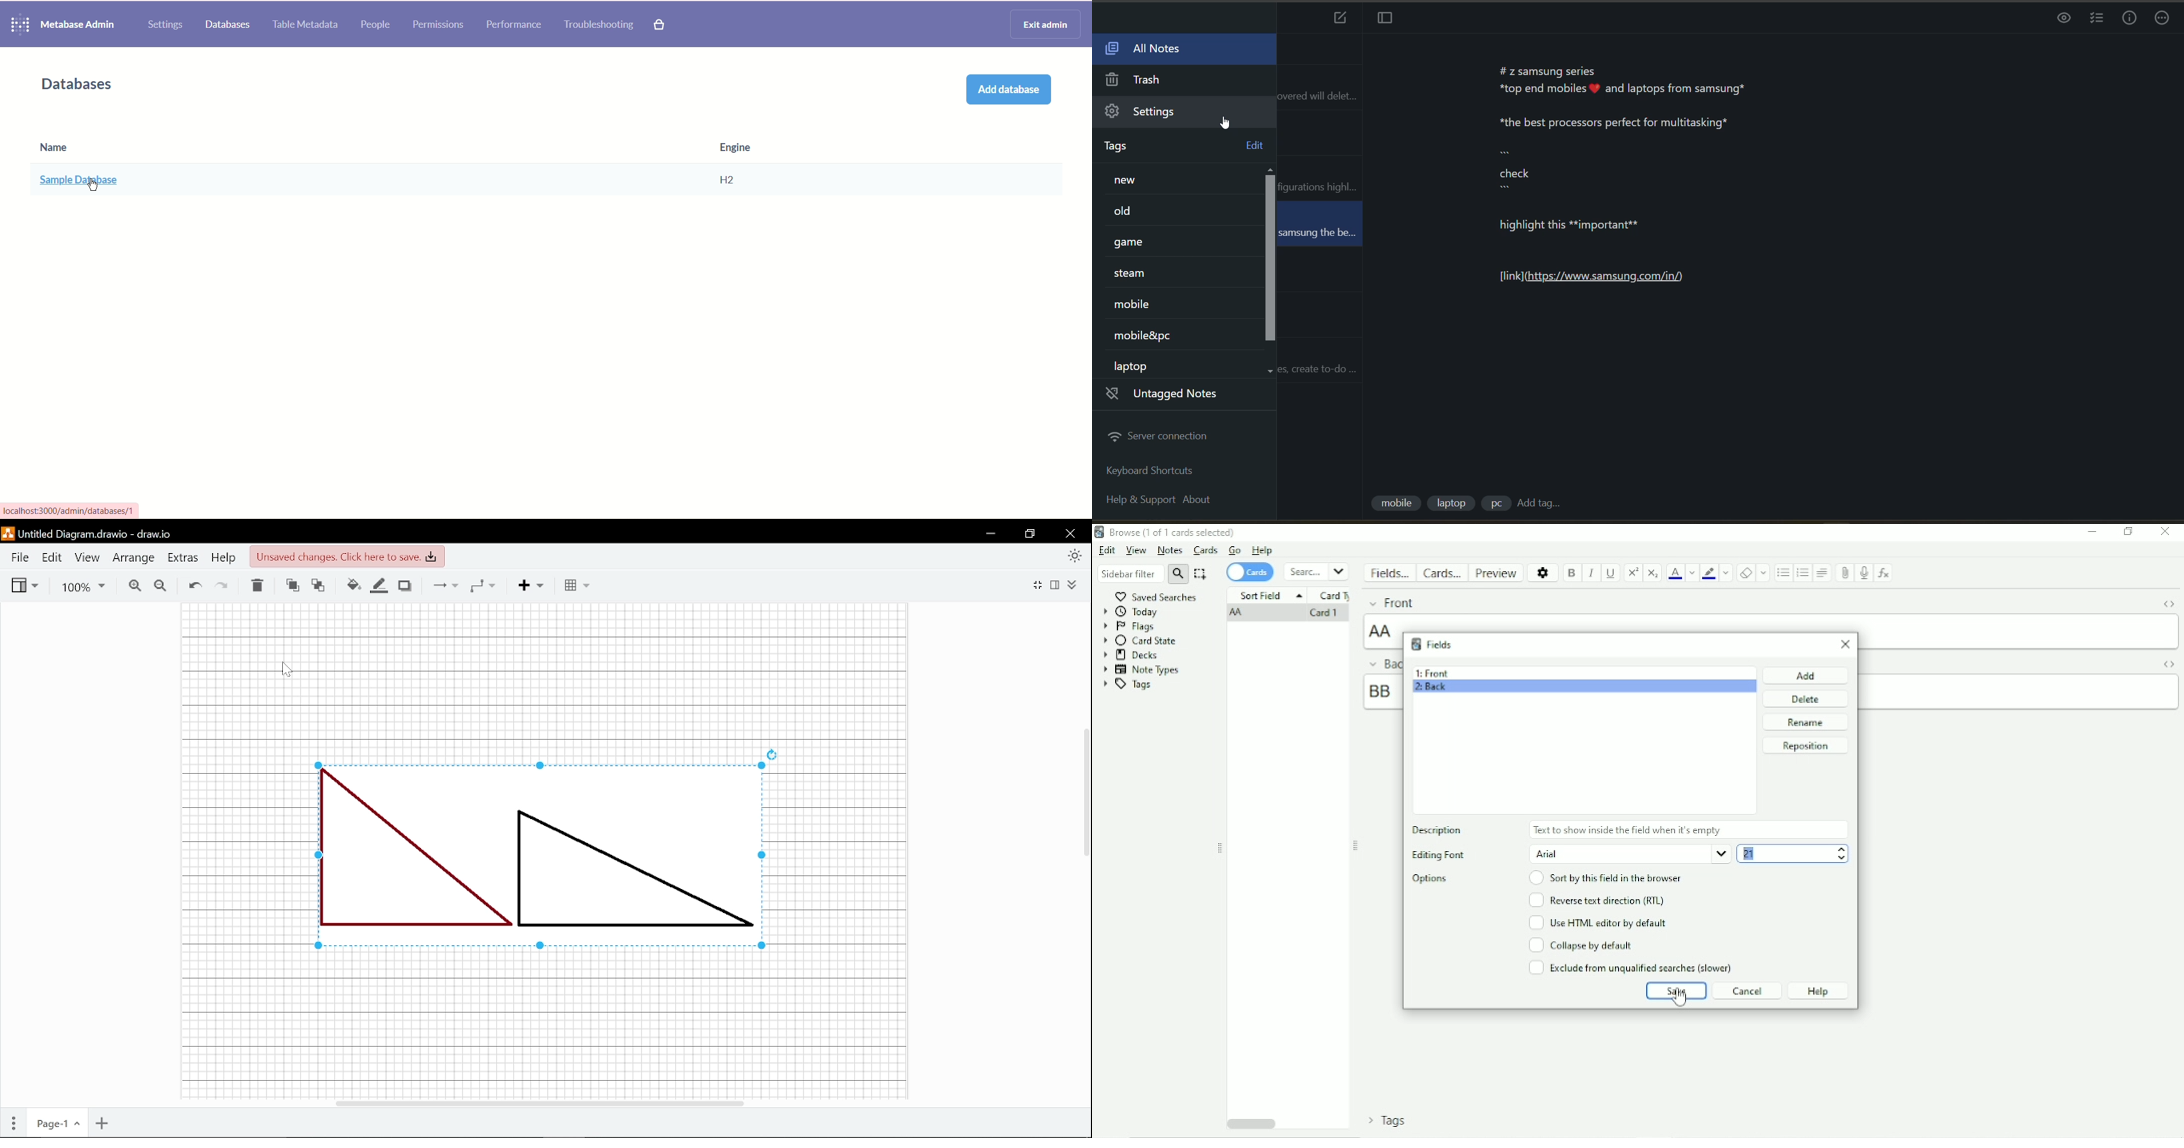  I want to click on Card State, so click(1143, 641).